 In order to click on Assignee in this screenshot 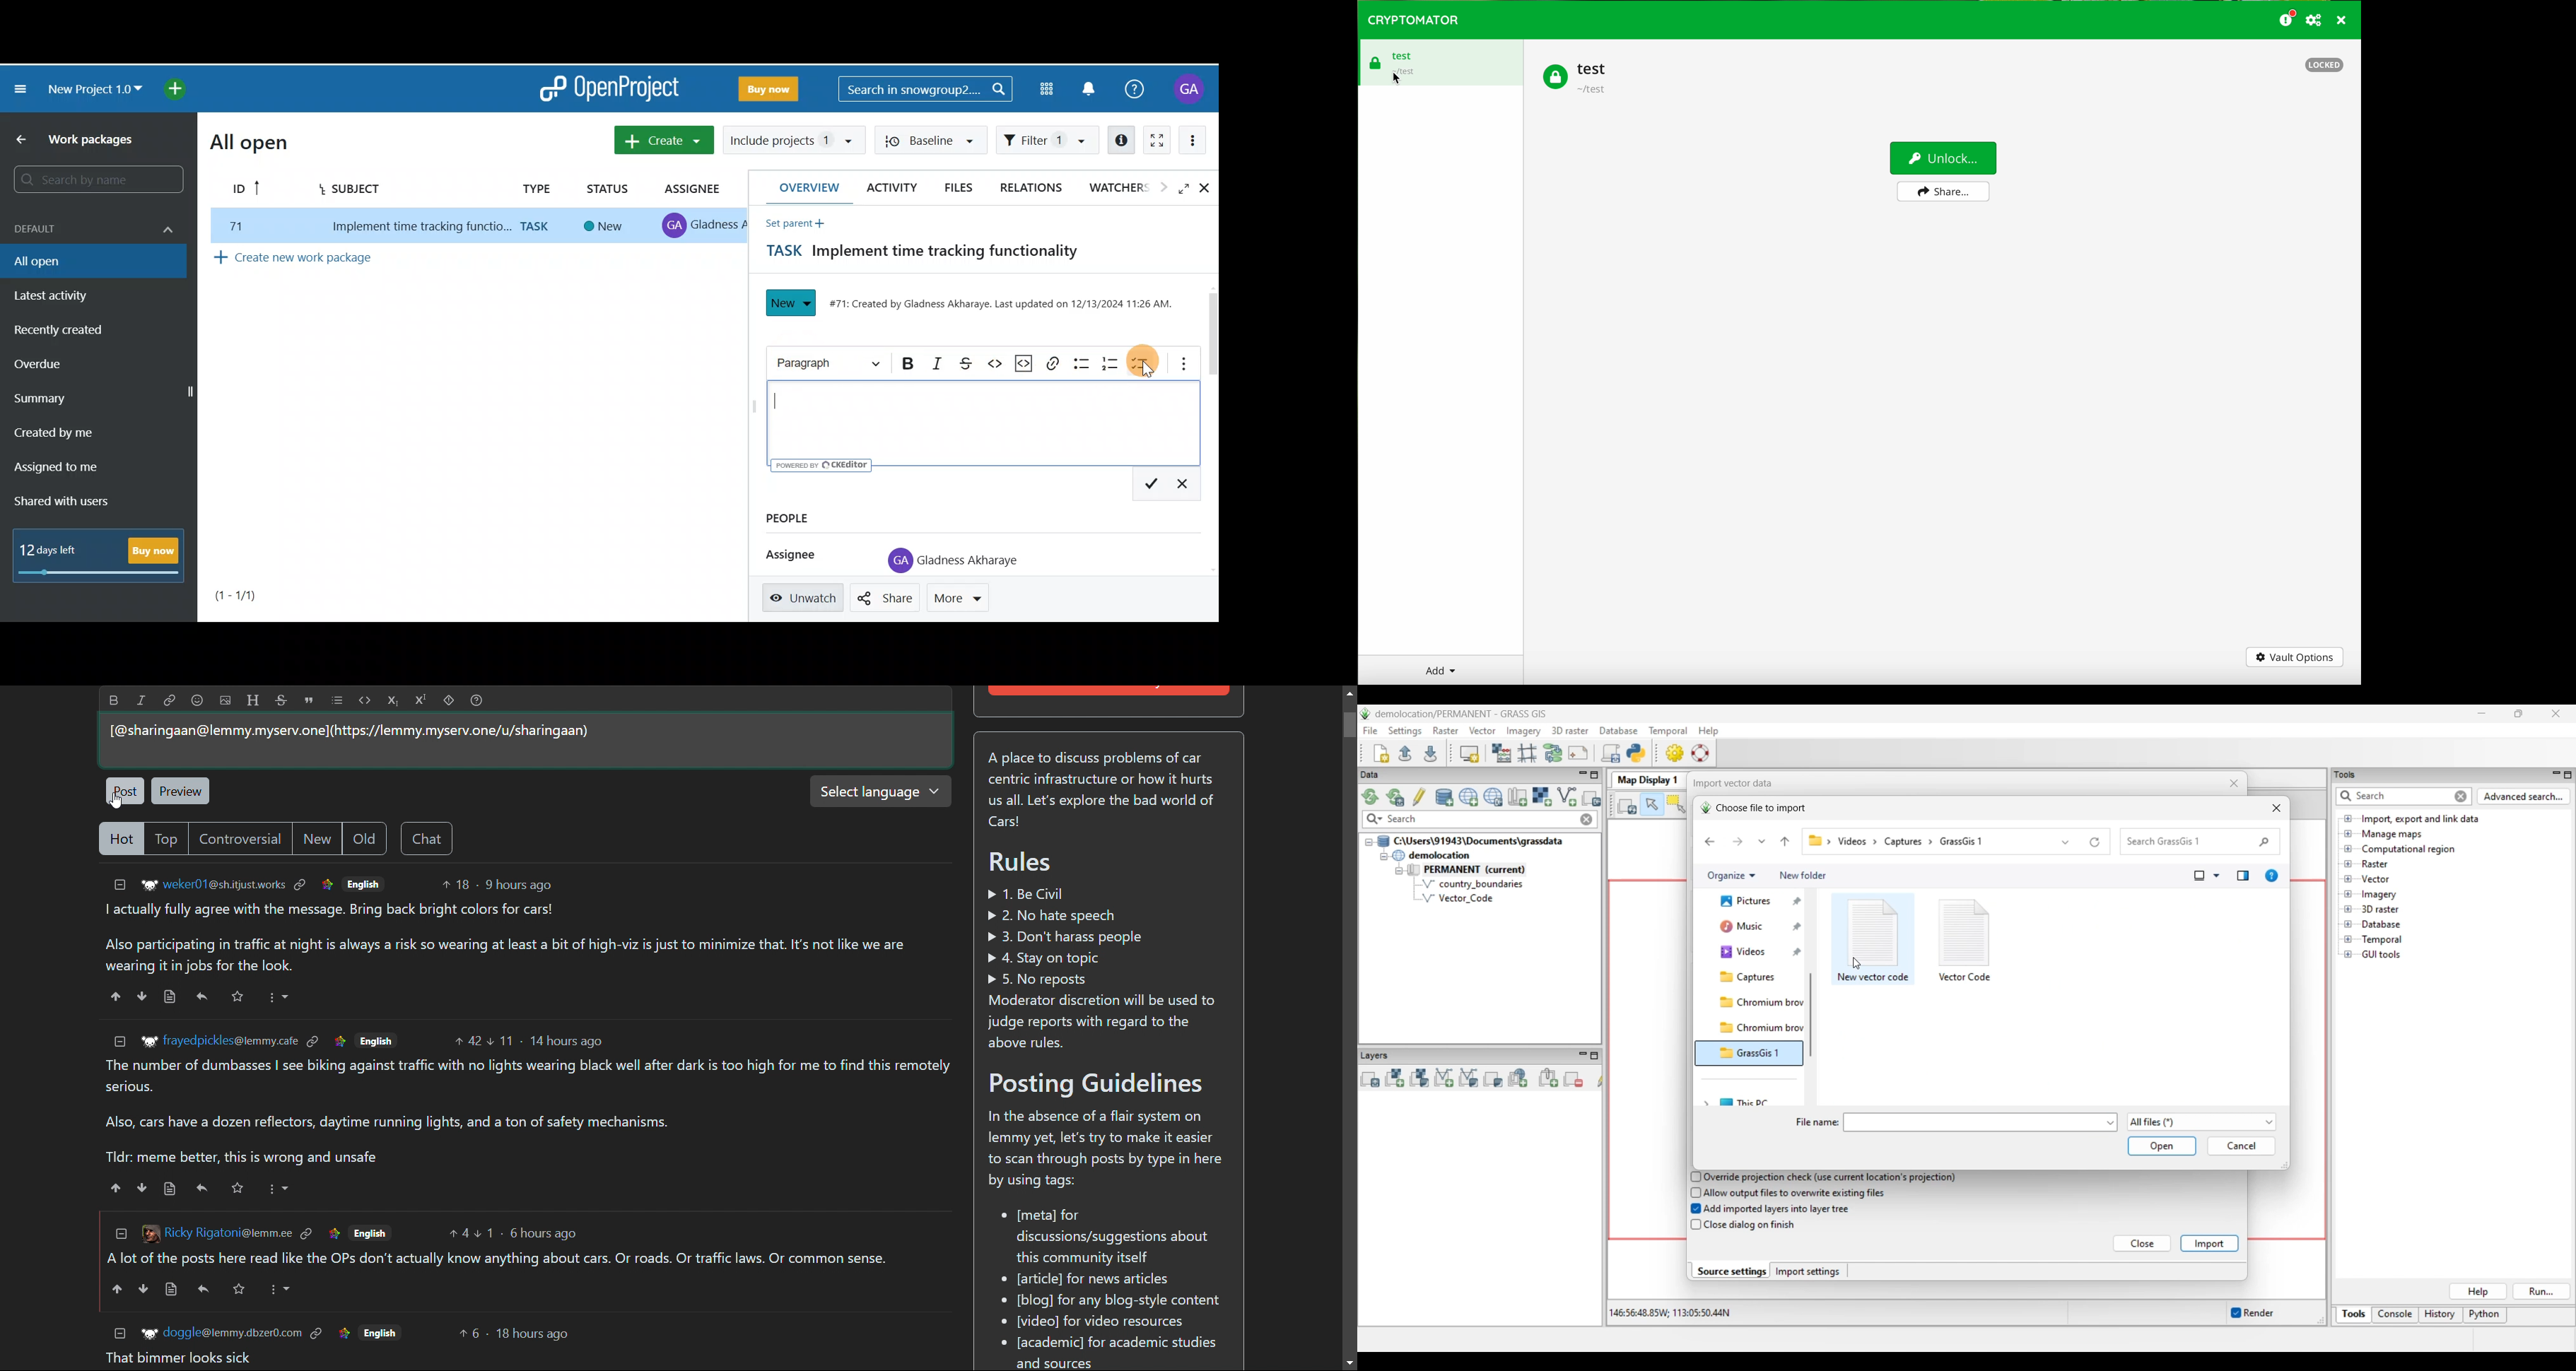, I will do `click(786, 553)`.